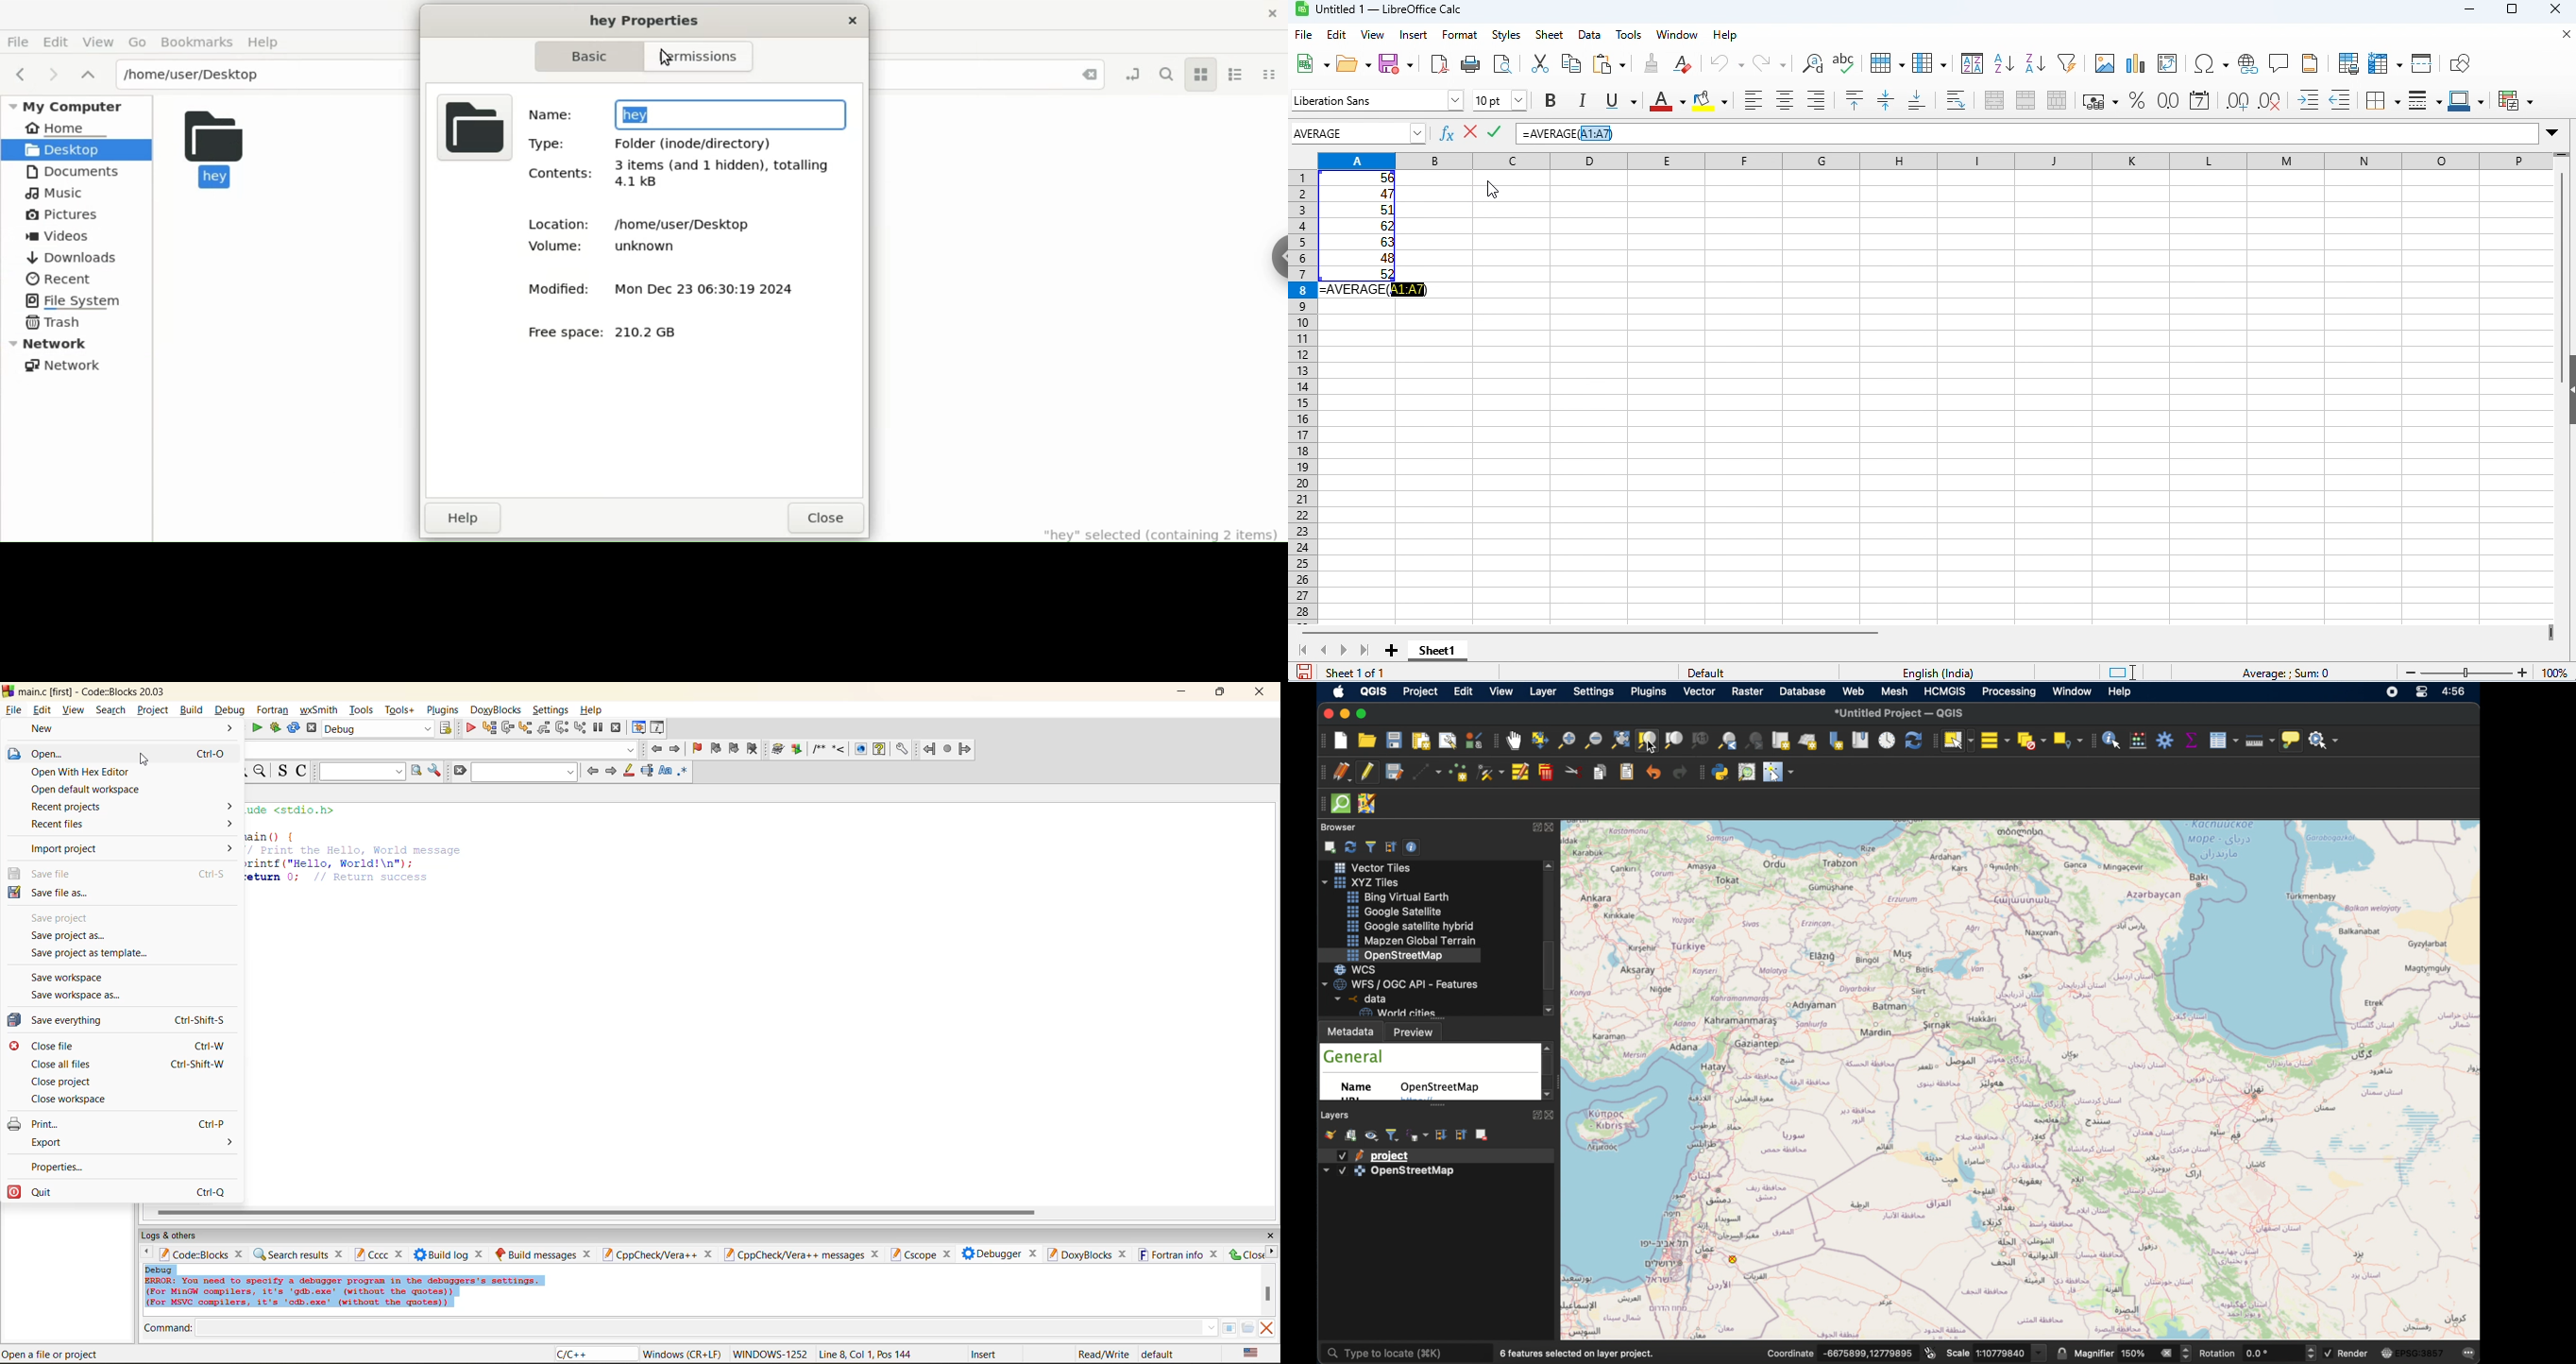  What do you see at coordinates (536, 1254) in the screenshot?
I see `build messages` at bounding box center [536, 1254].